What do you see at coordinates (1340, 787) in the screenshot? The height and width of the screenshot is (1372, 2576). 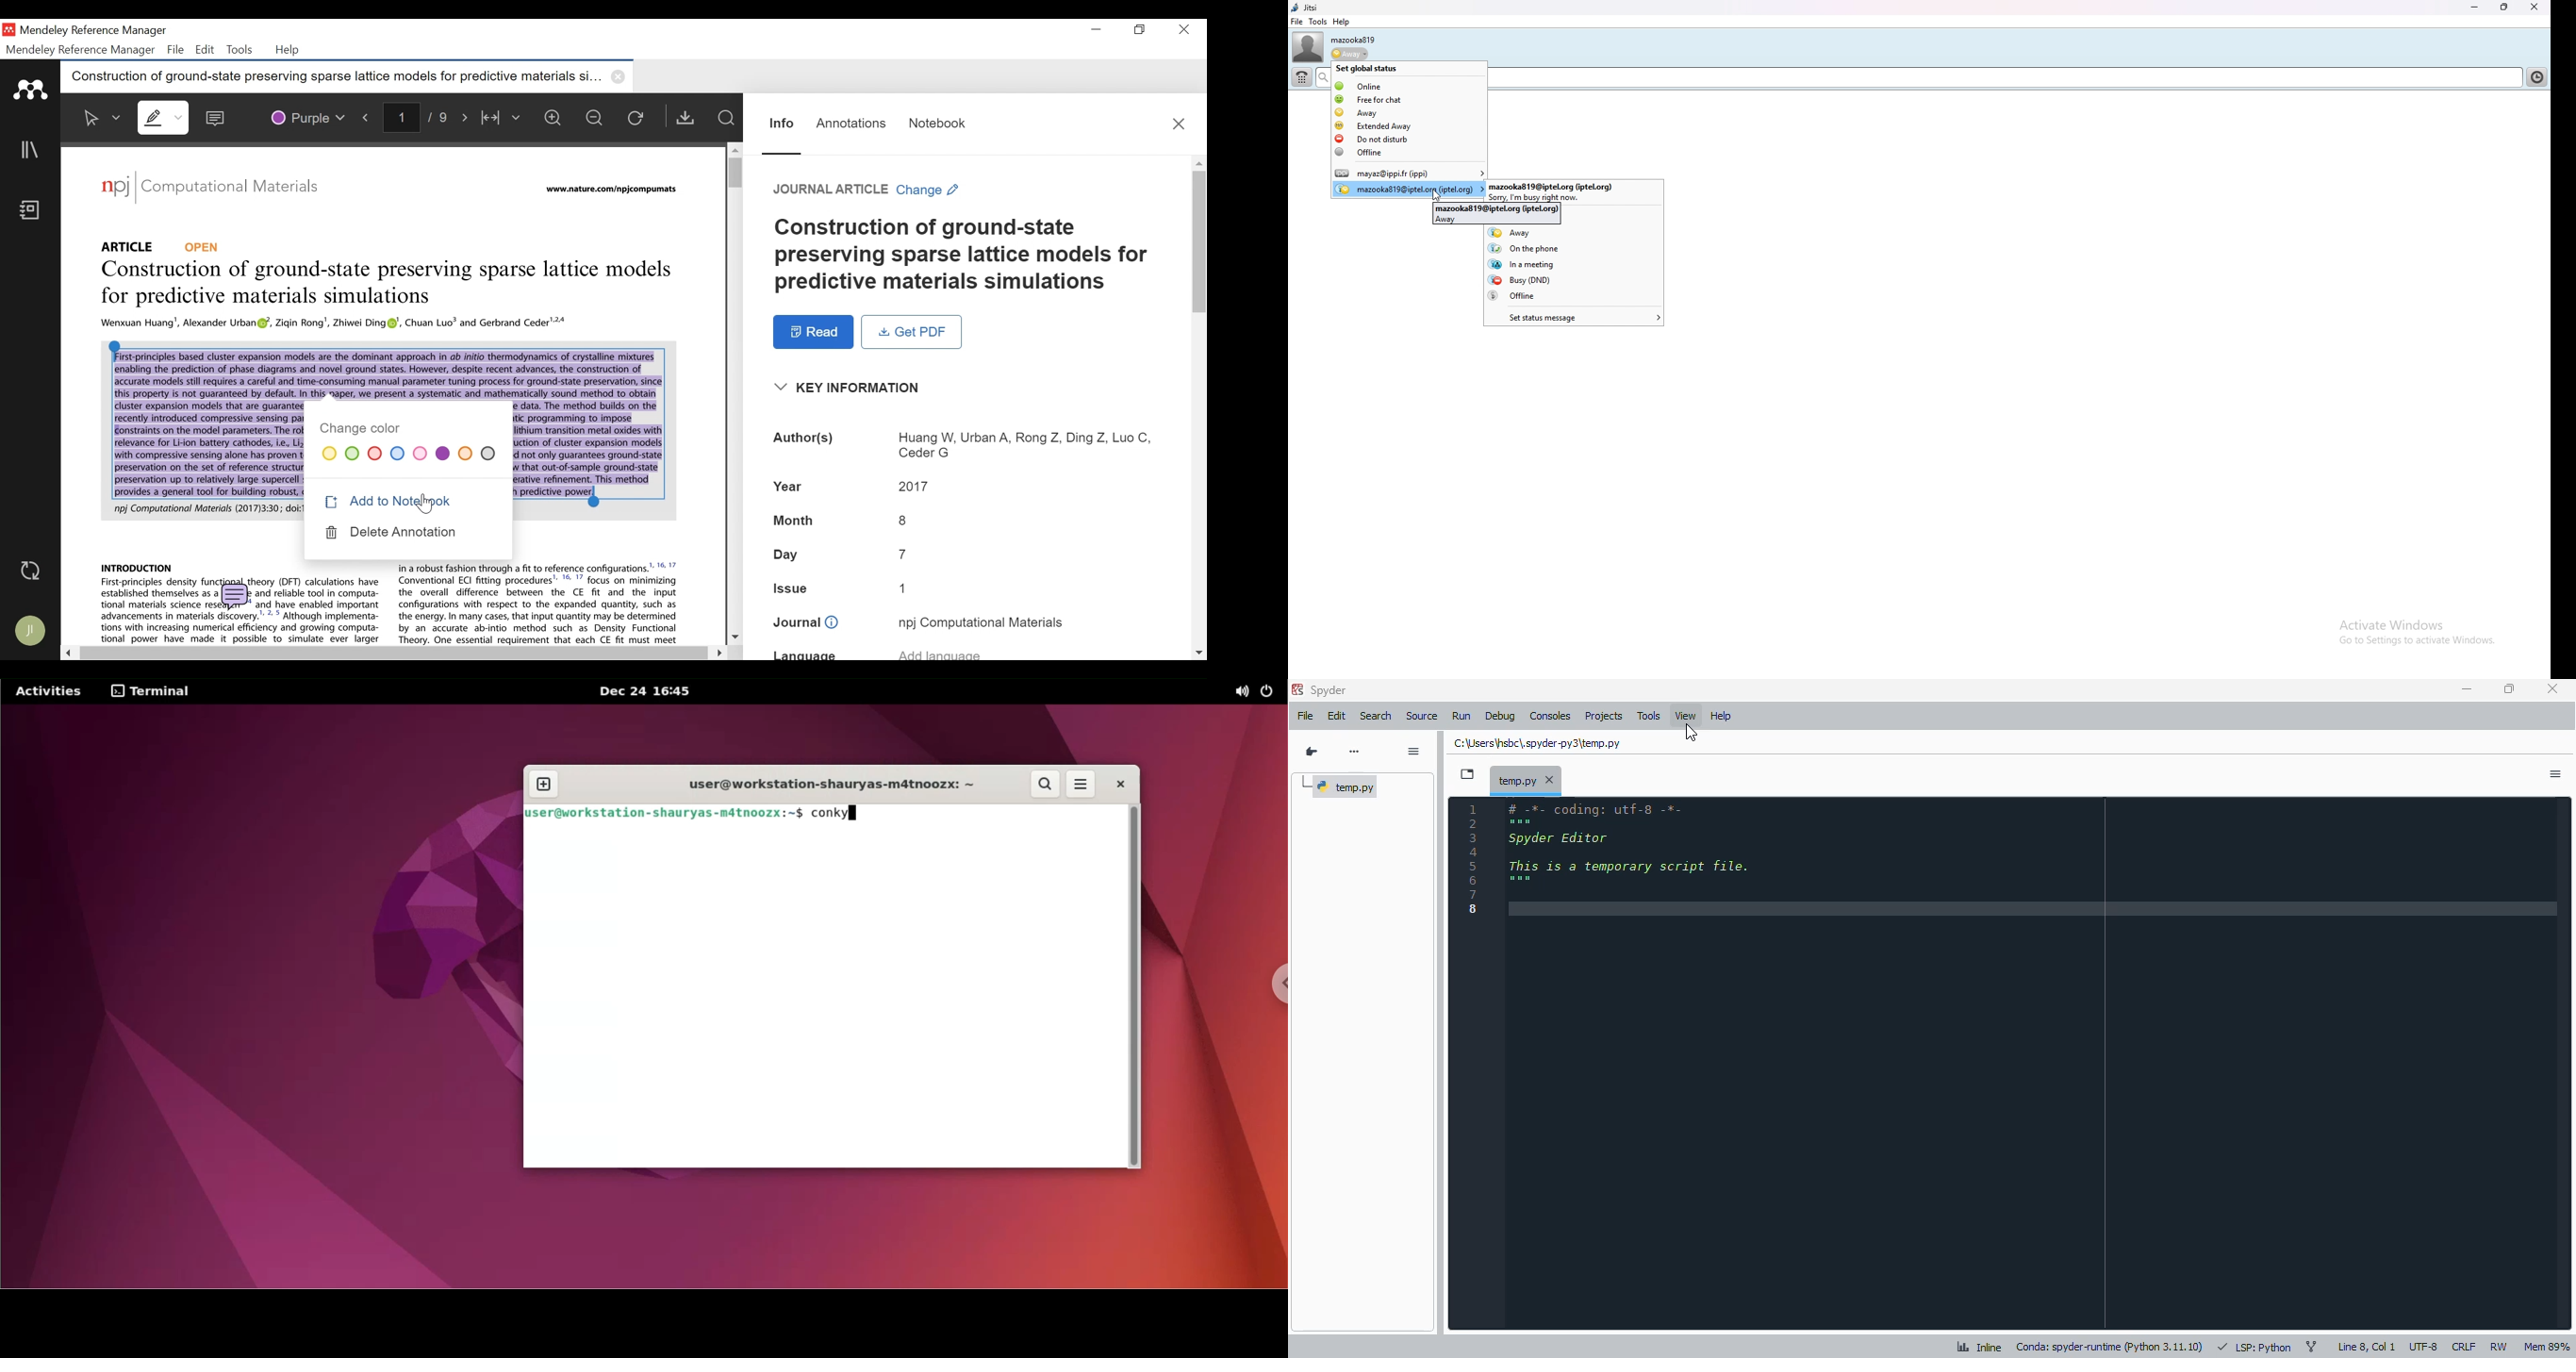 I see `temp.py` at bounding box center [1340, 787].